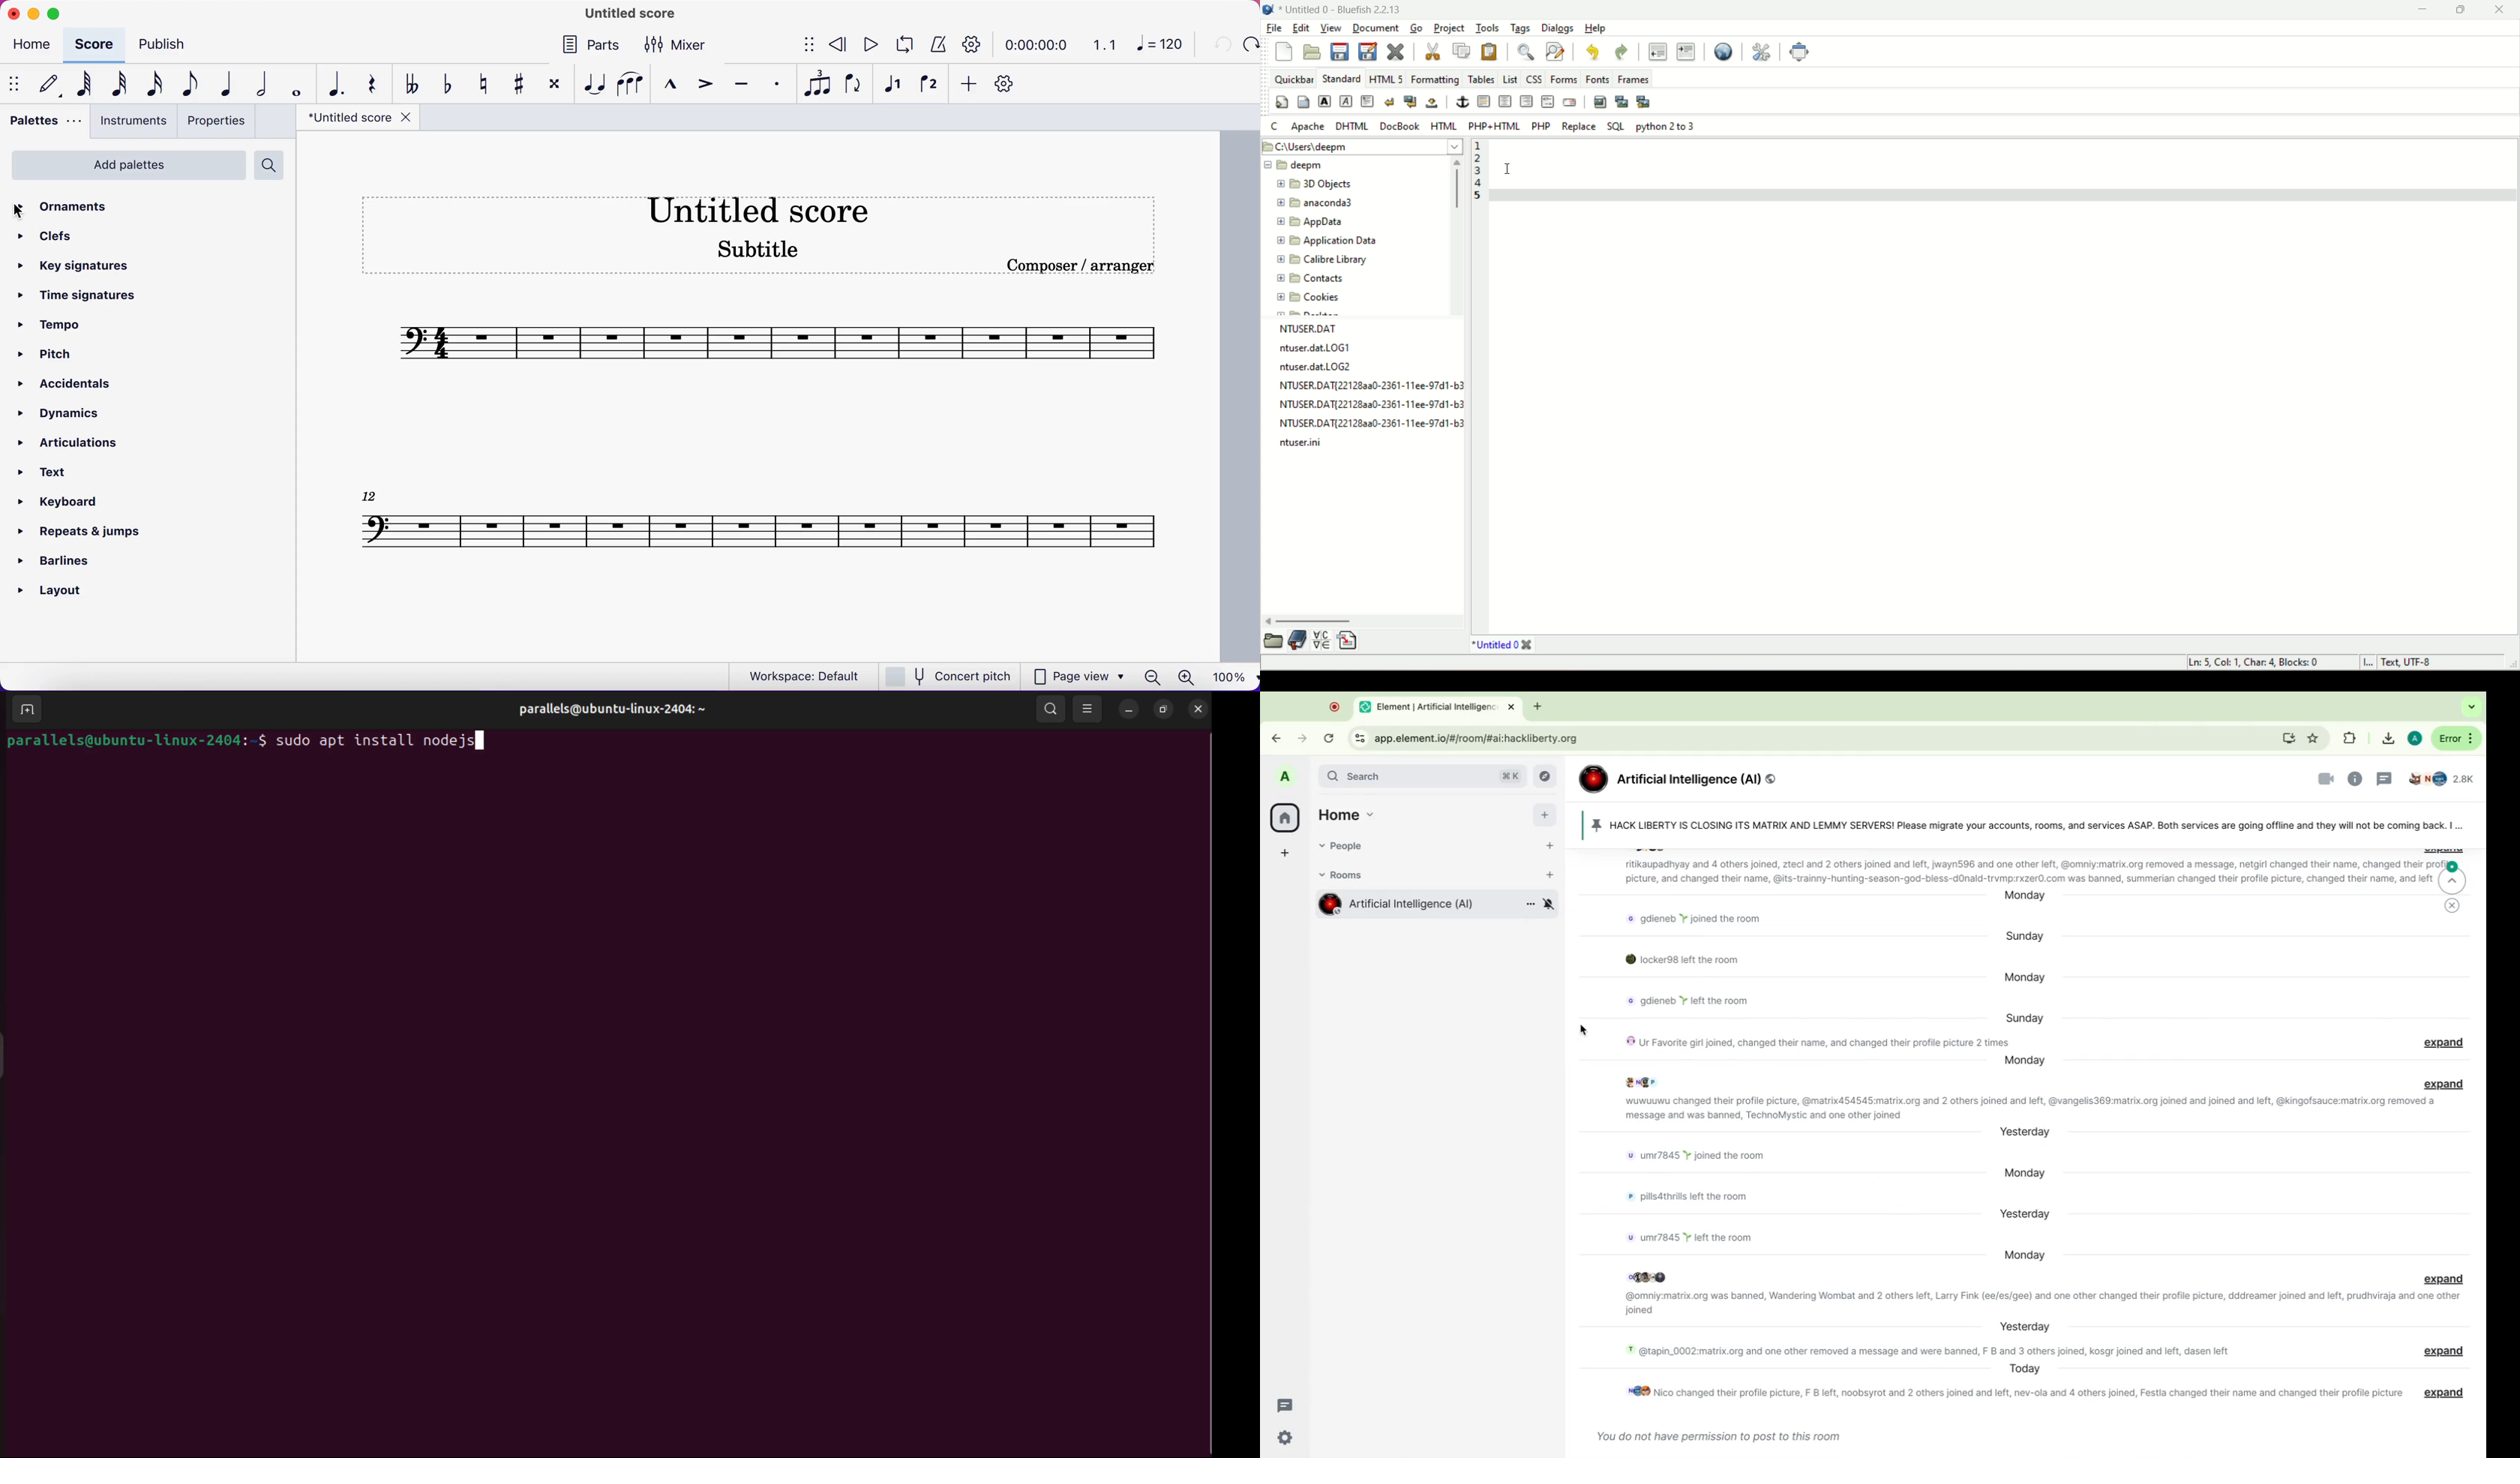 The height and width of the screenshot is (1484, 2520). I want to click on threads, so click(2386, 778).